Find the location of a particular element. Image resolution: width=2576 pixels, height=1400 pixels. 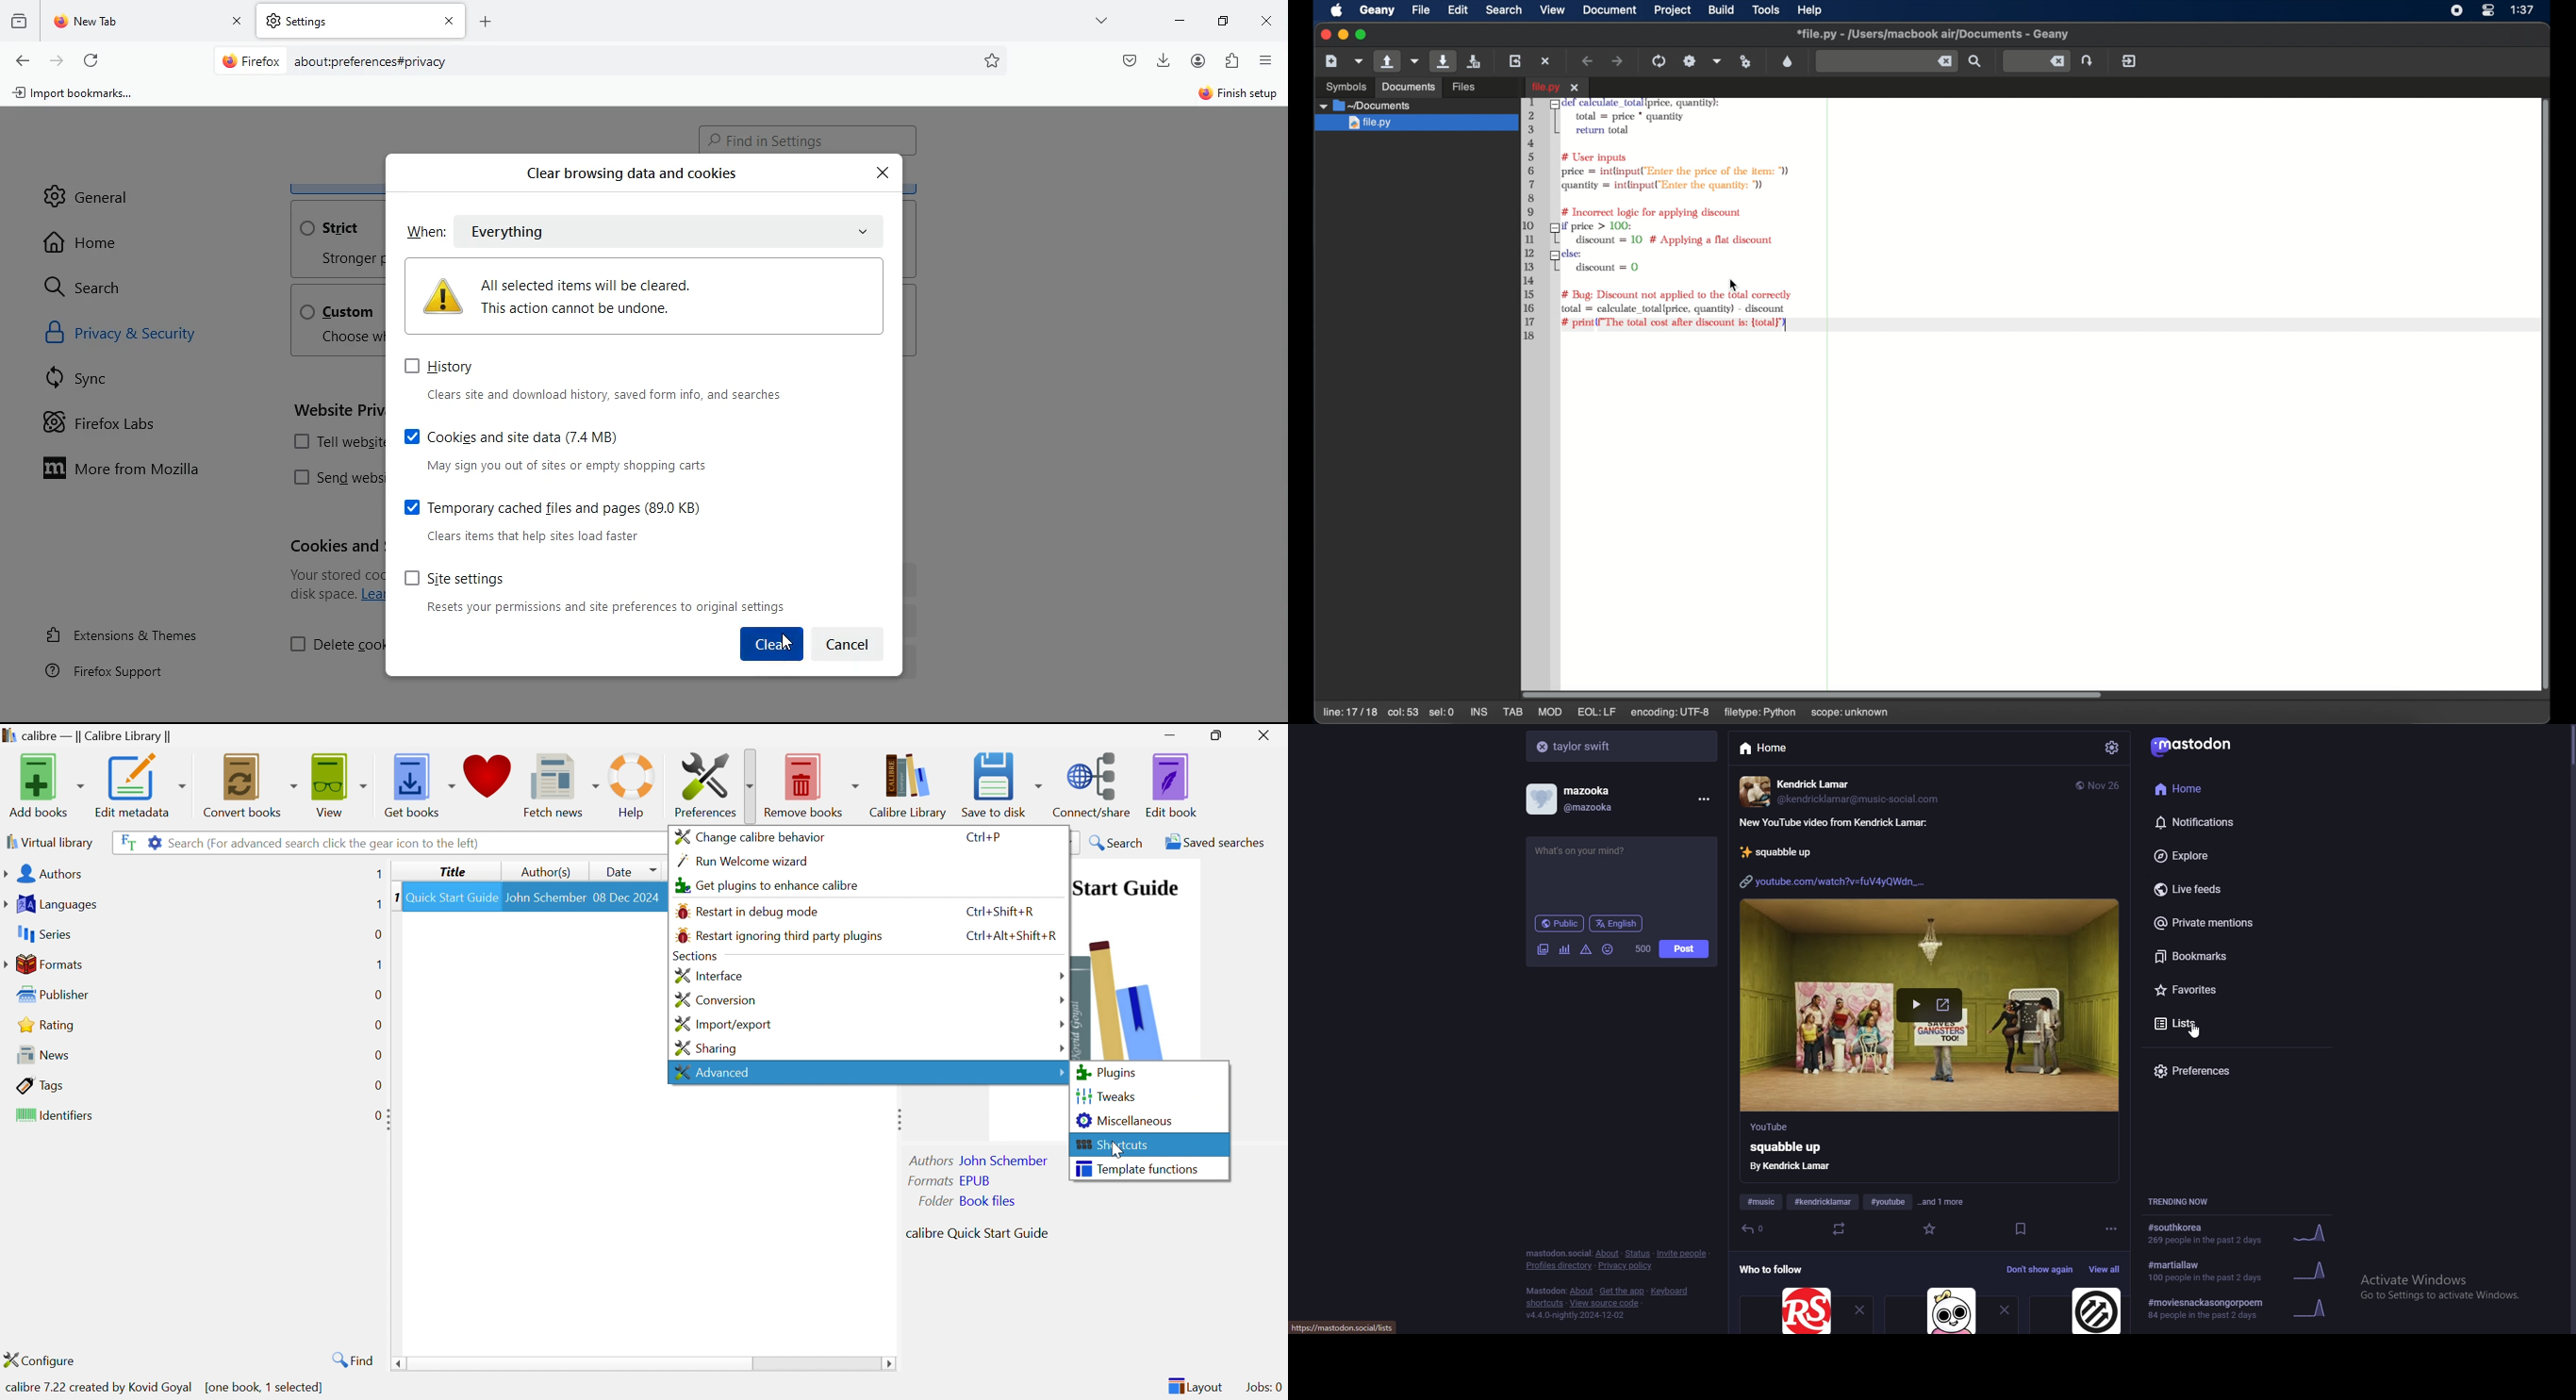

Save to disk is located at coordinates (1001, 781).